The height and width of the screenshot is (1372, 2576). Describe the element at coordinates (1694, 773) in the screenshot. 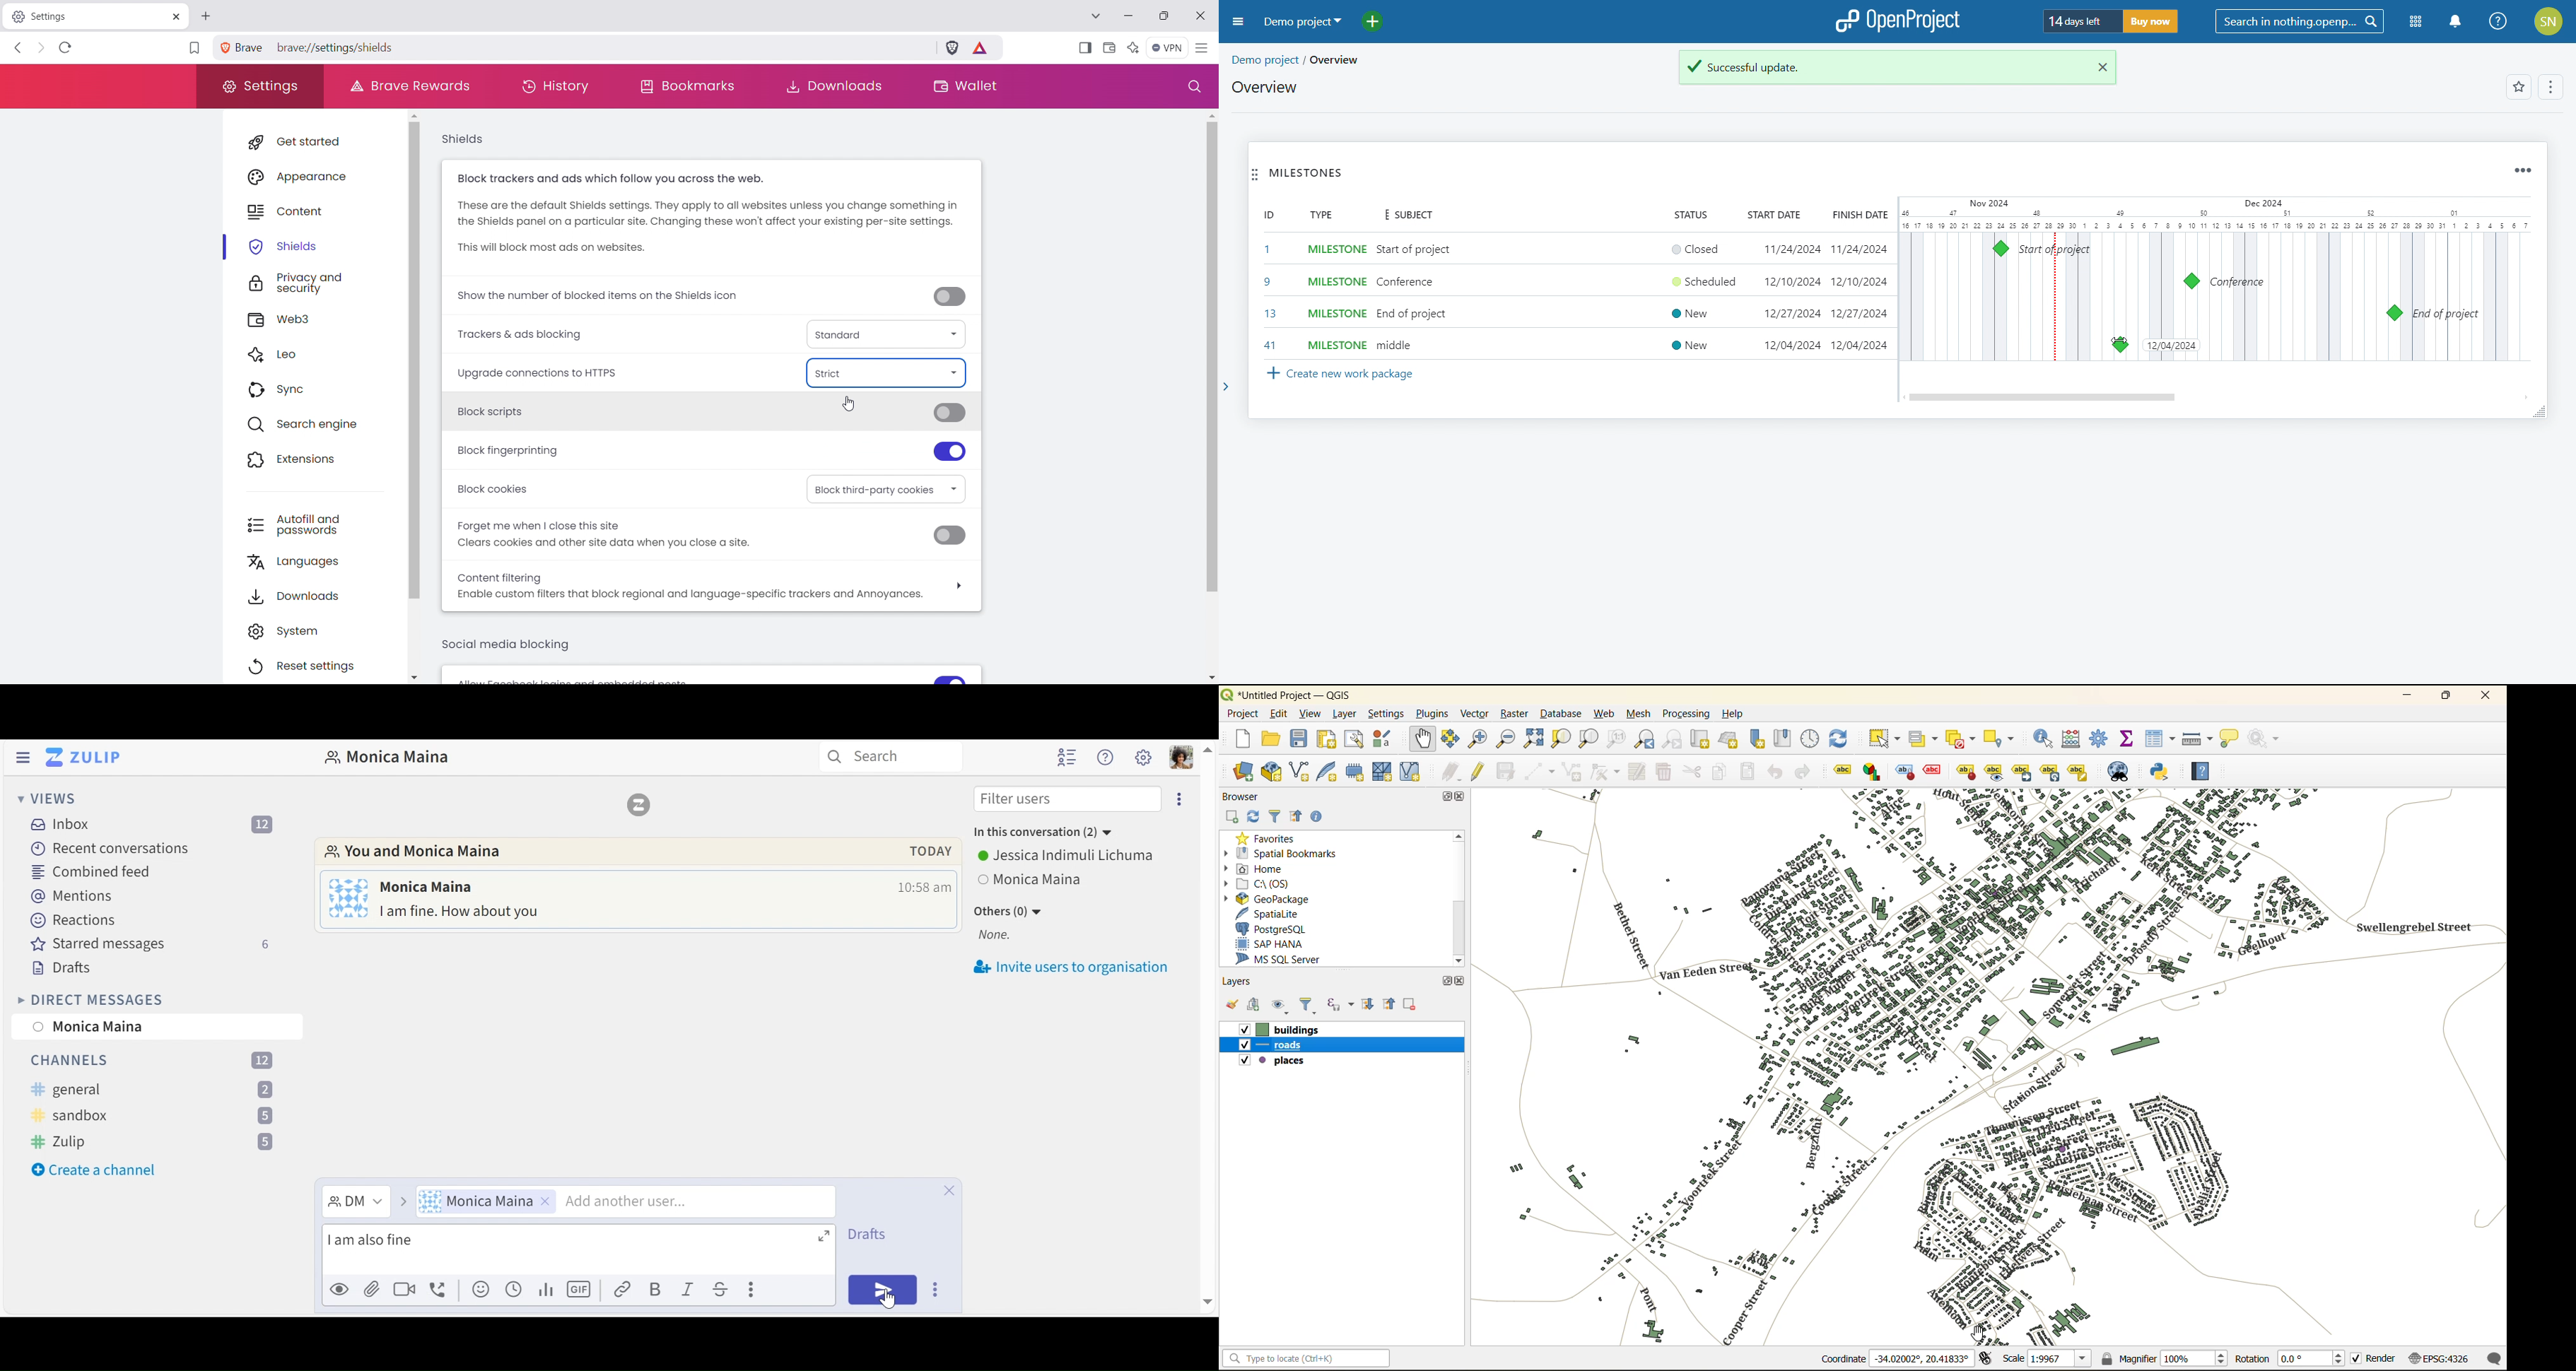

I see `cut` at that location.